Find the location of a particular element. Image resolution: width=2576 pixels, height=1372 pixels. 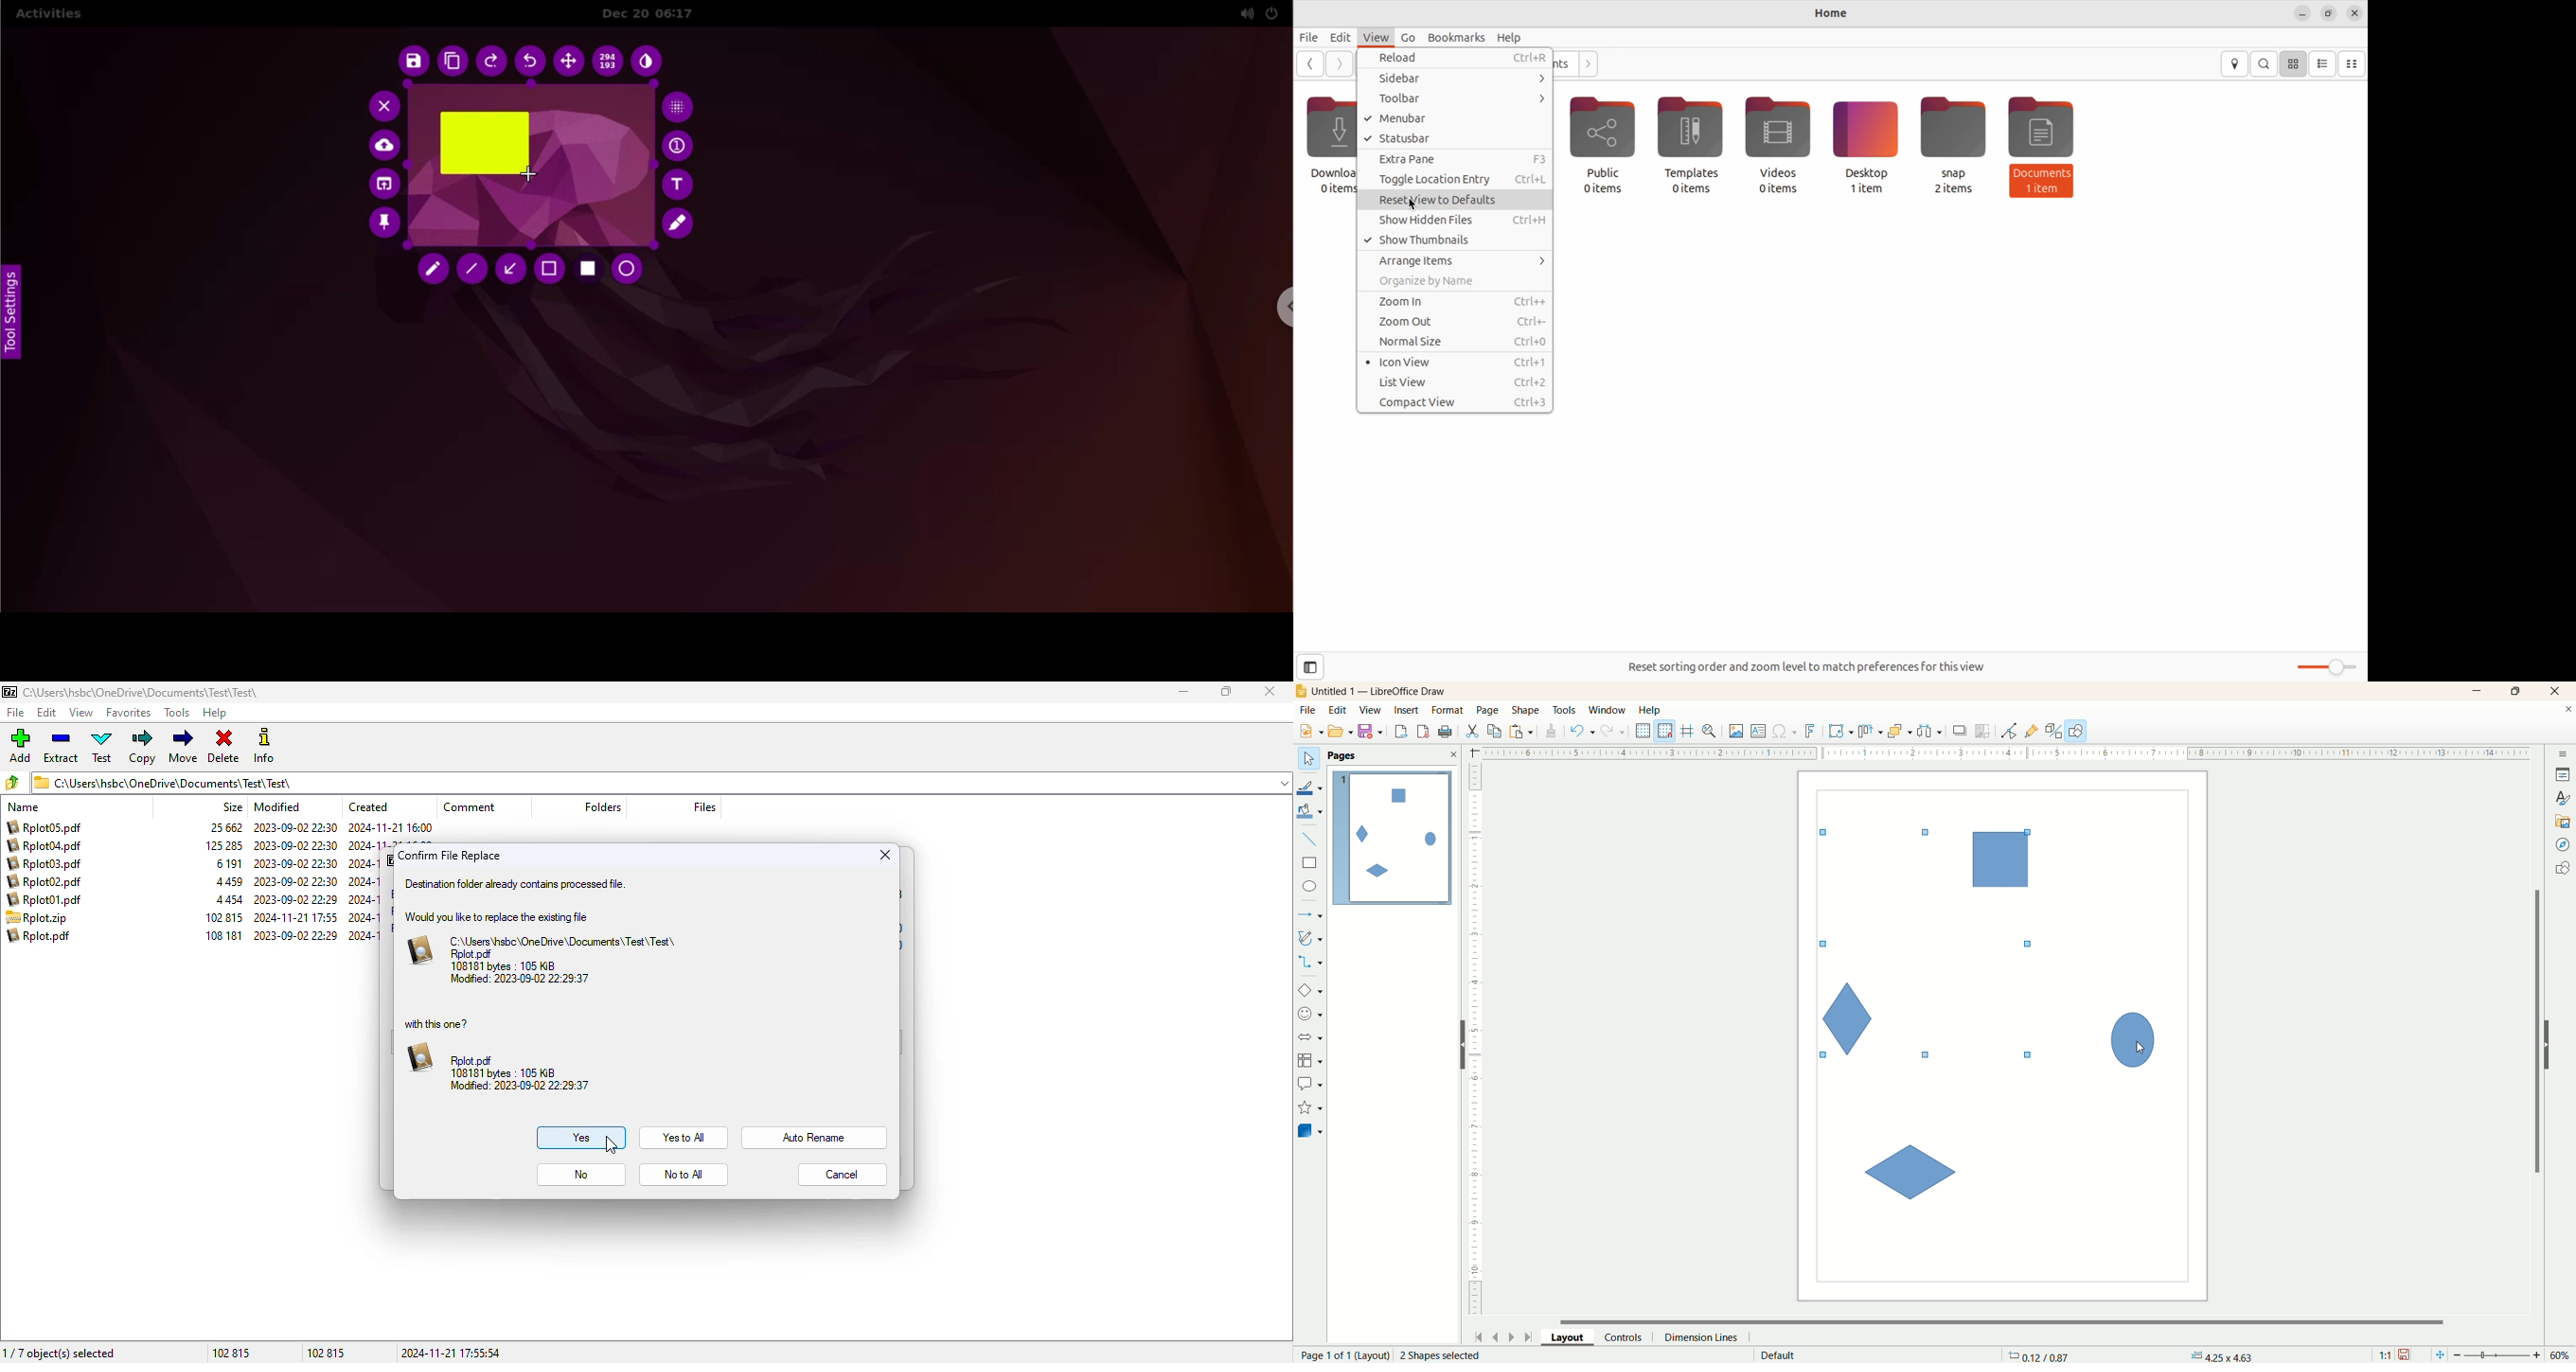

edit is located at coordinates (1338, 711).